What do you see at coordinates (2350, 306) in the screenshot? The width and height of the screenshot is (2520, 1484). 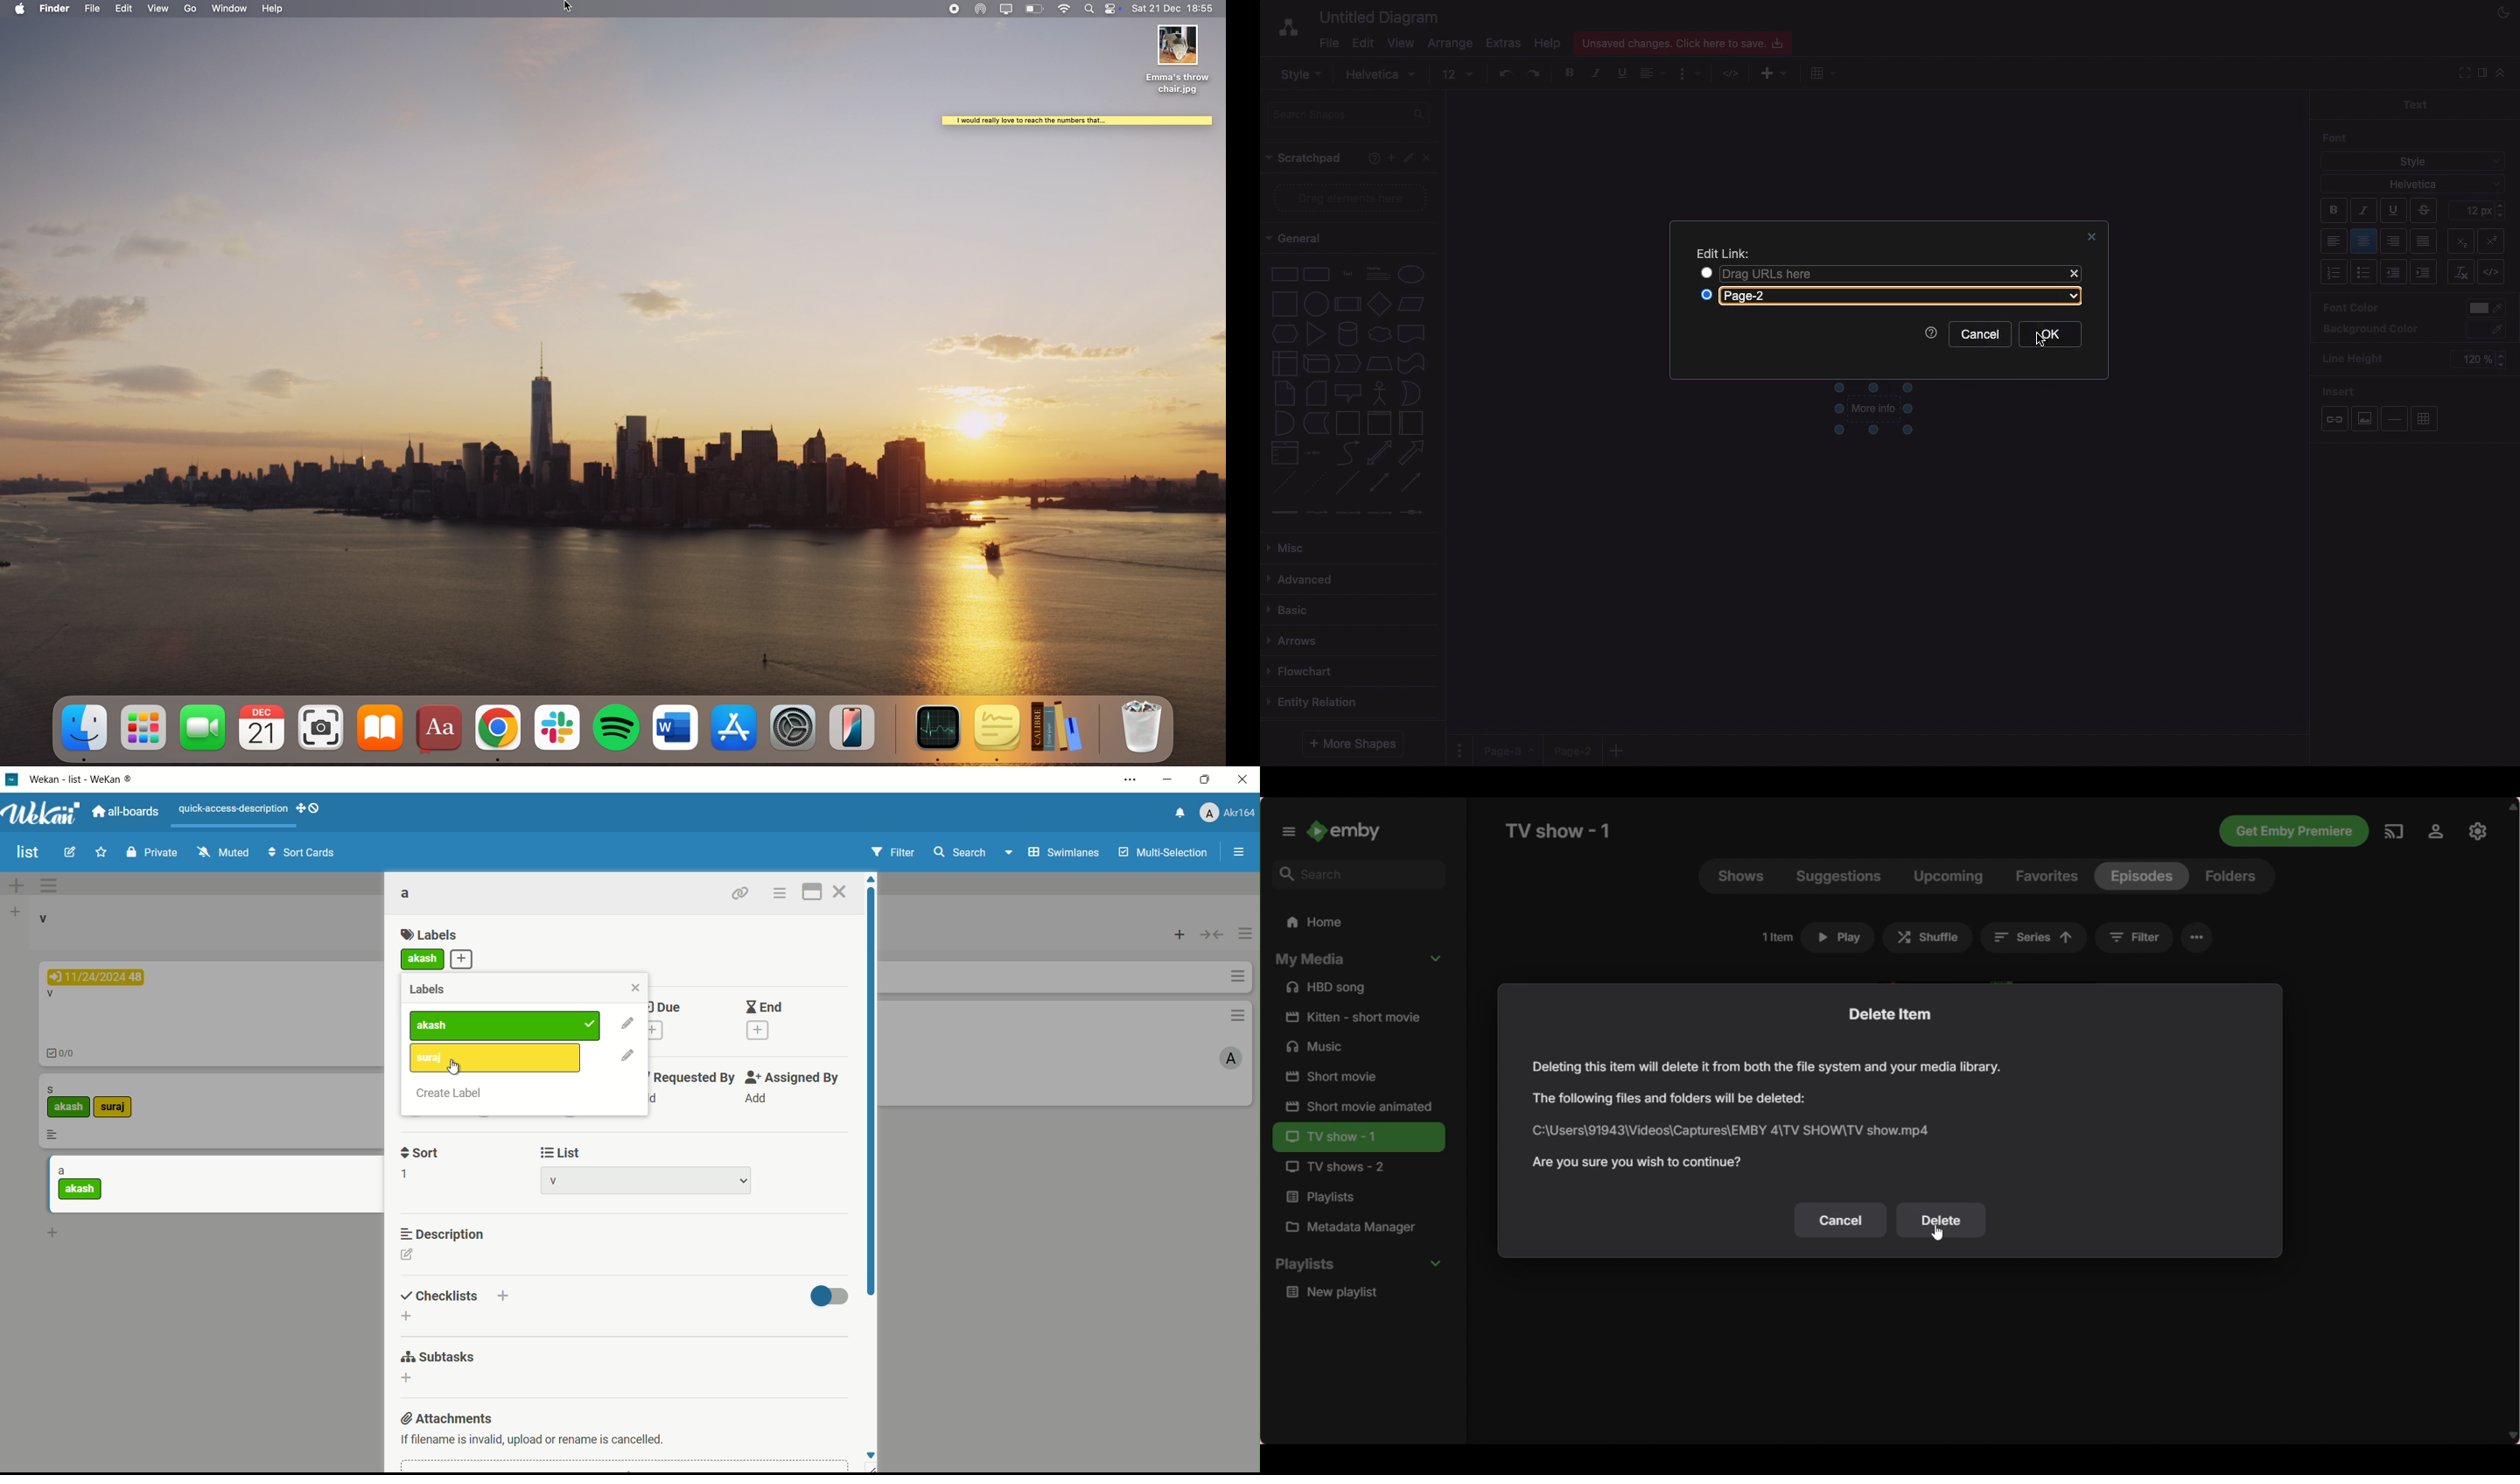 I see `Font color` at bounding box center [2350, 306].